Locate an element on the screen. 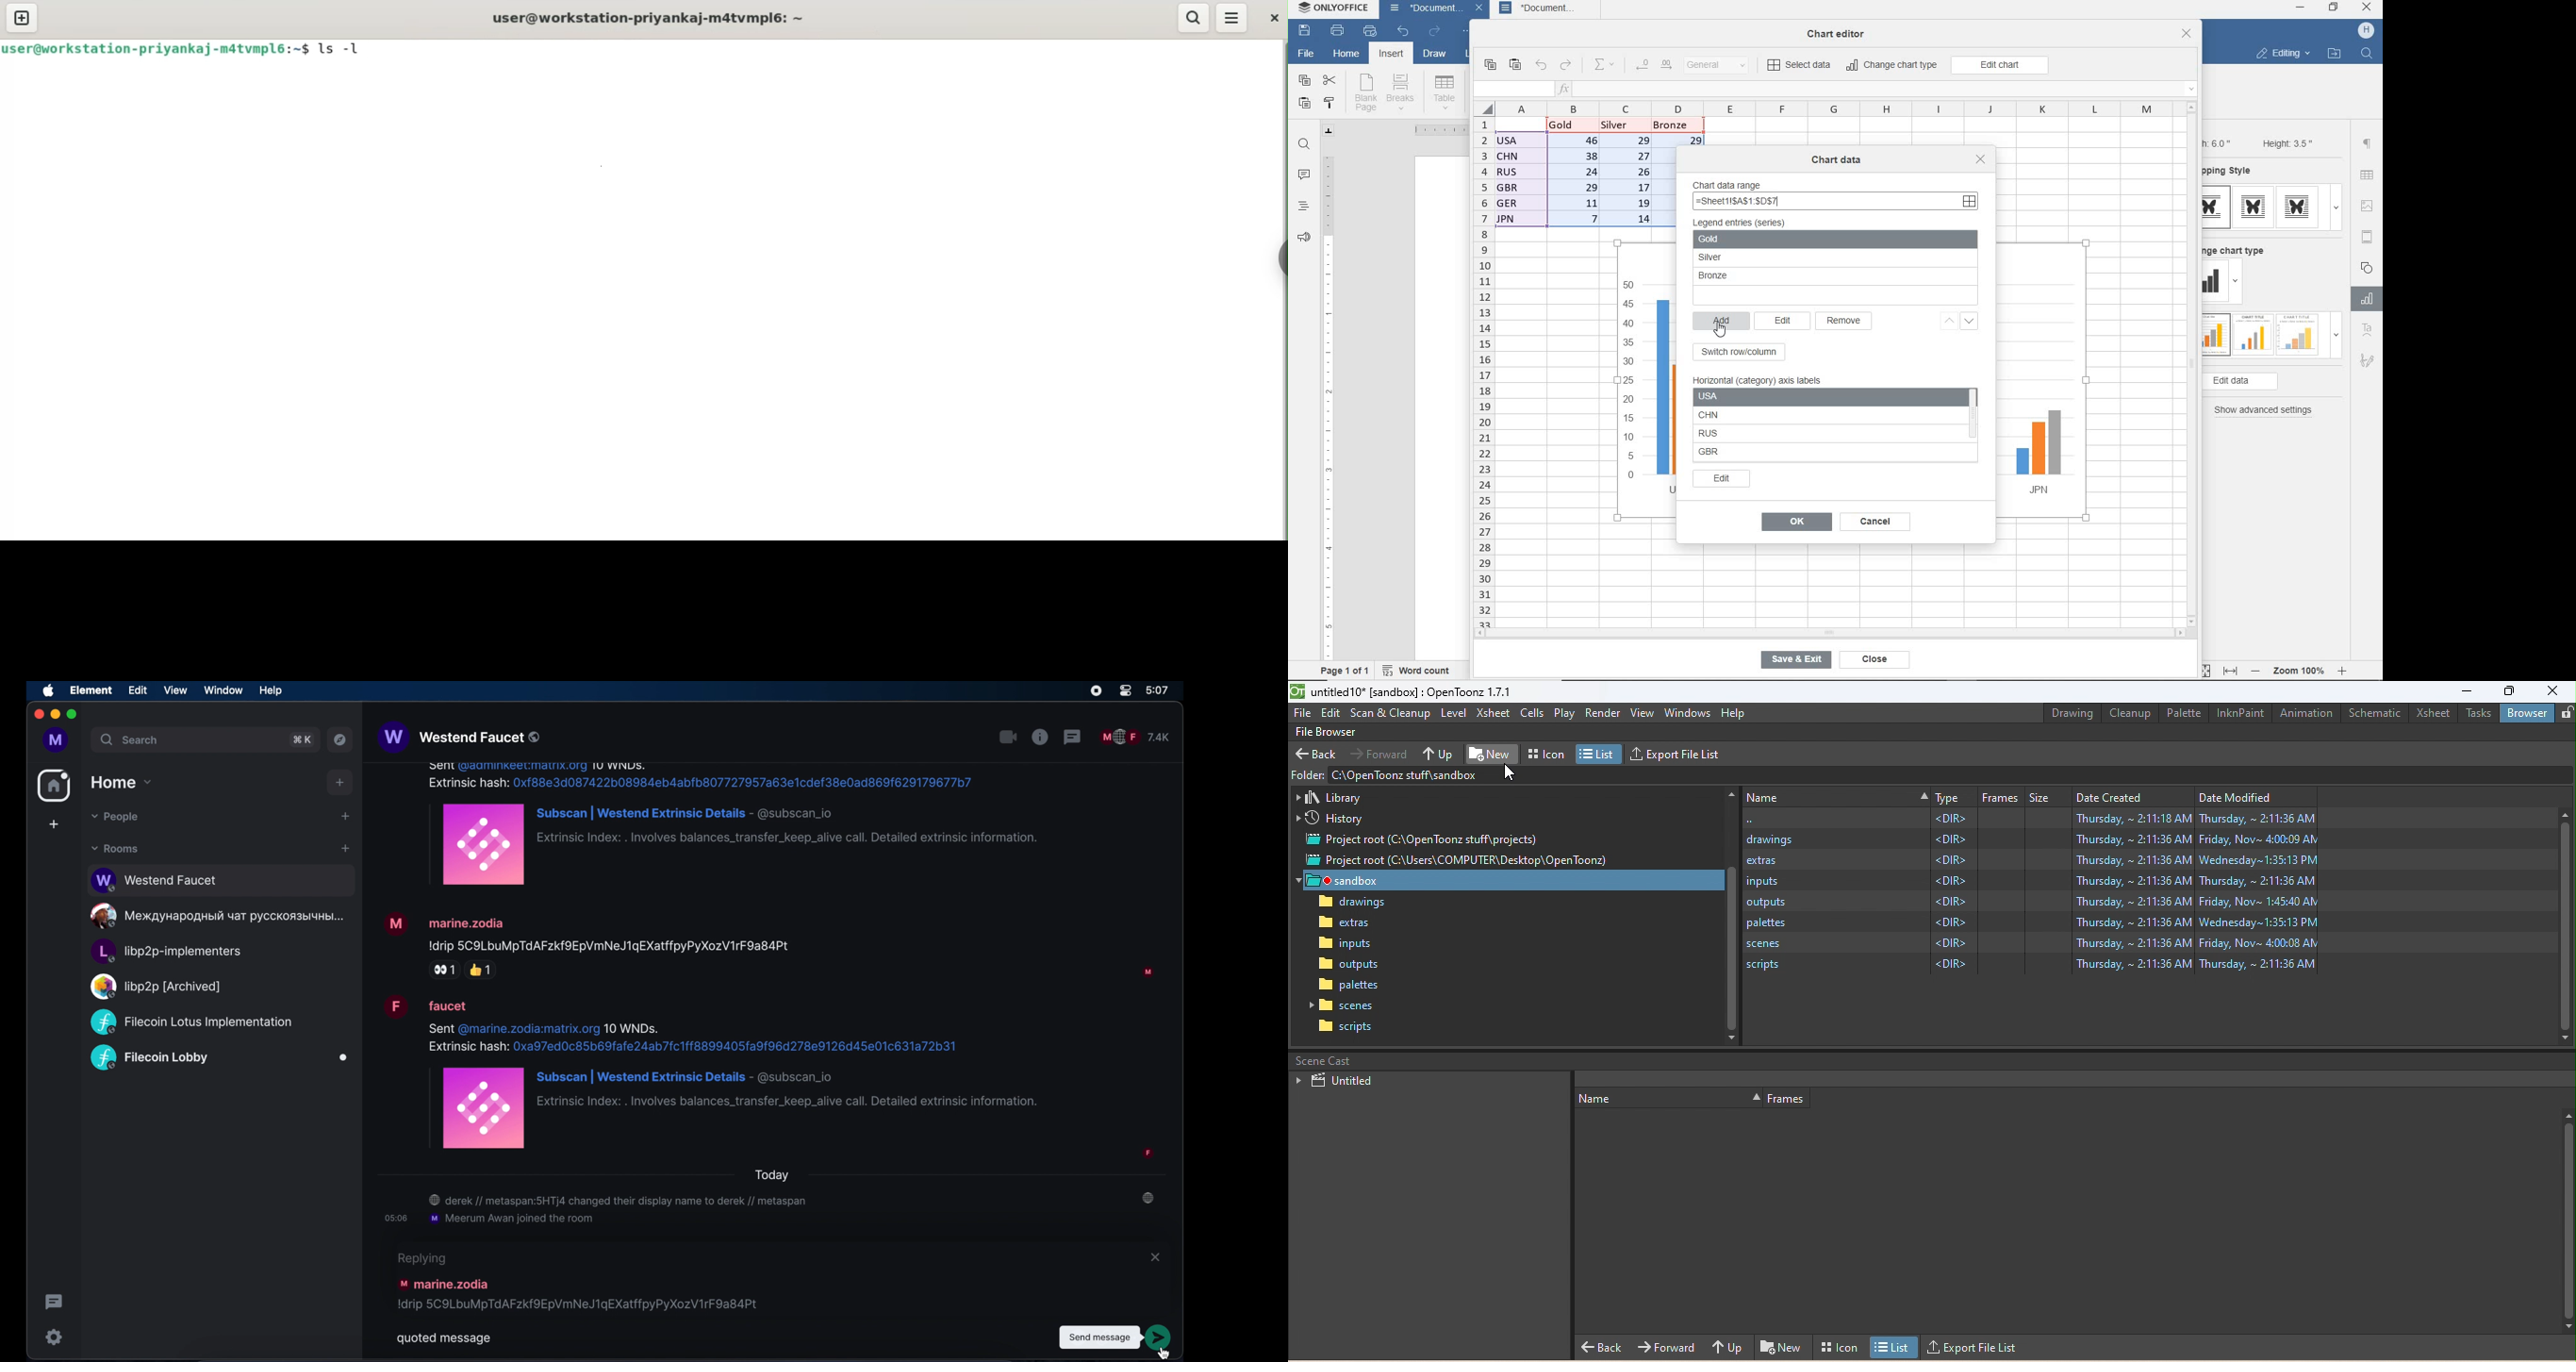 This screenshot has height=1372, width=2576. close is located at coordinates (38, 714).